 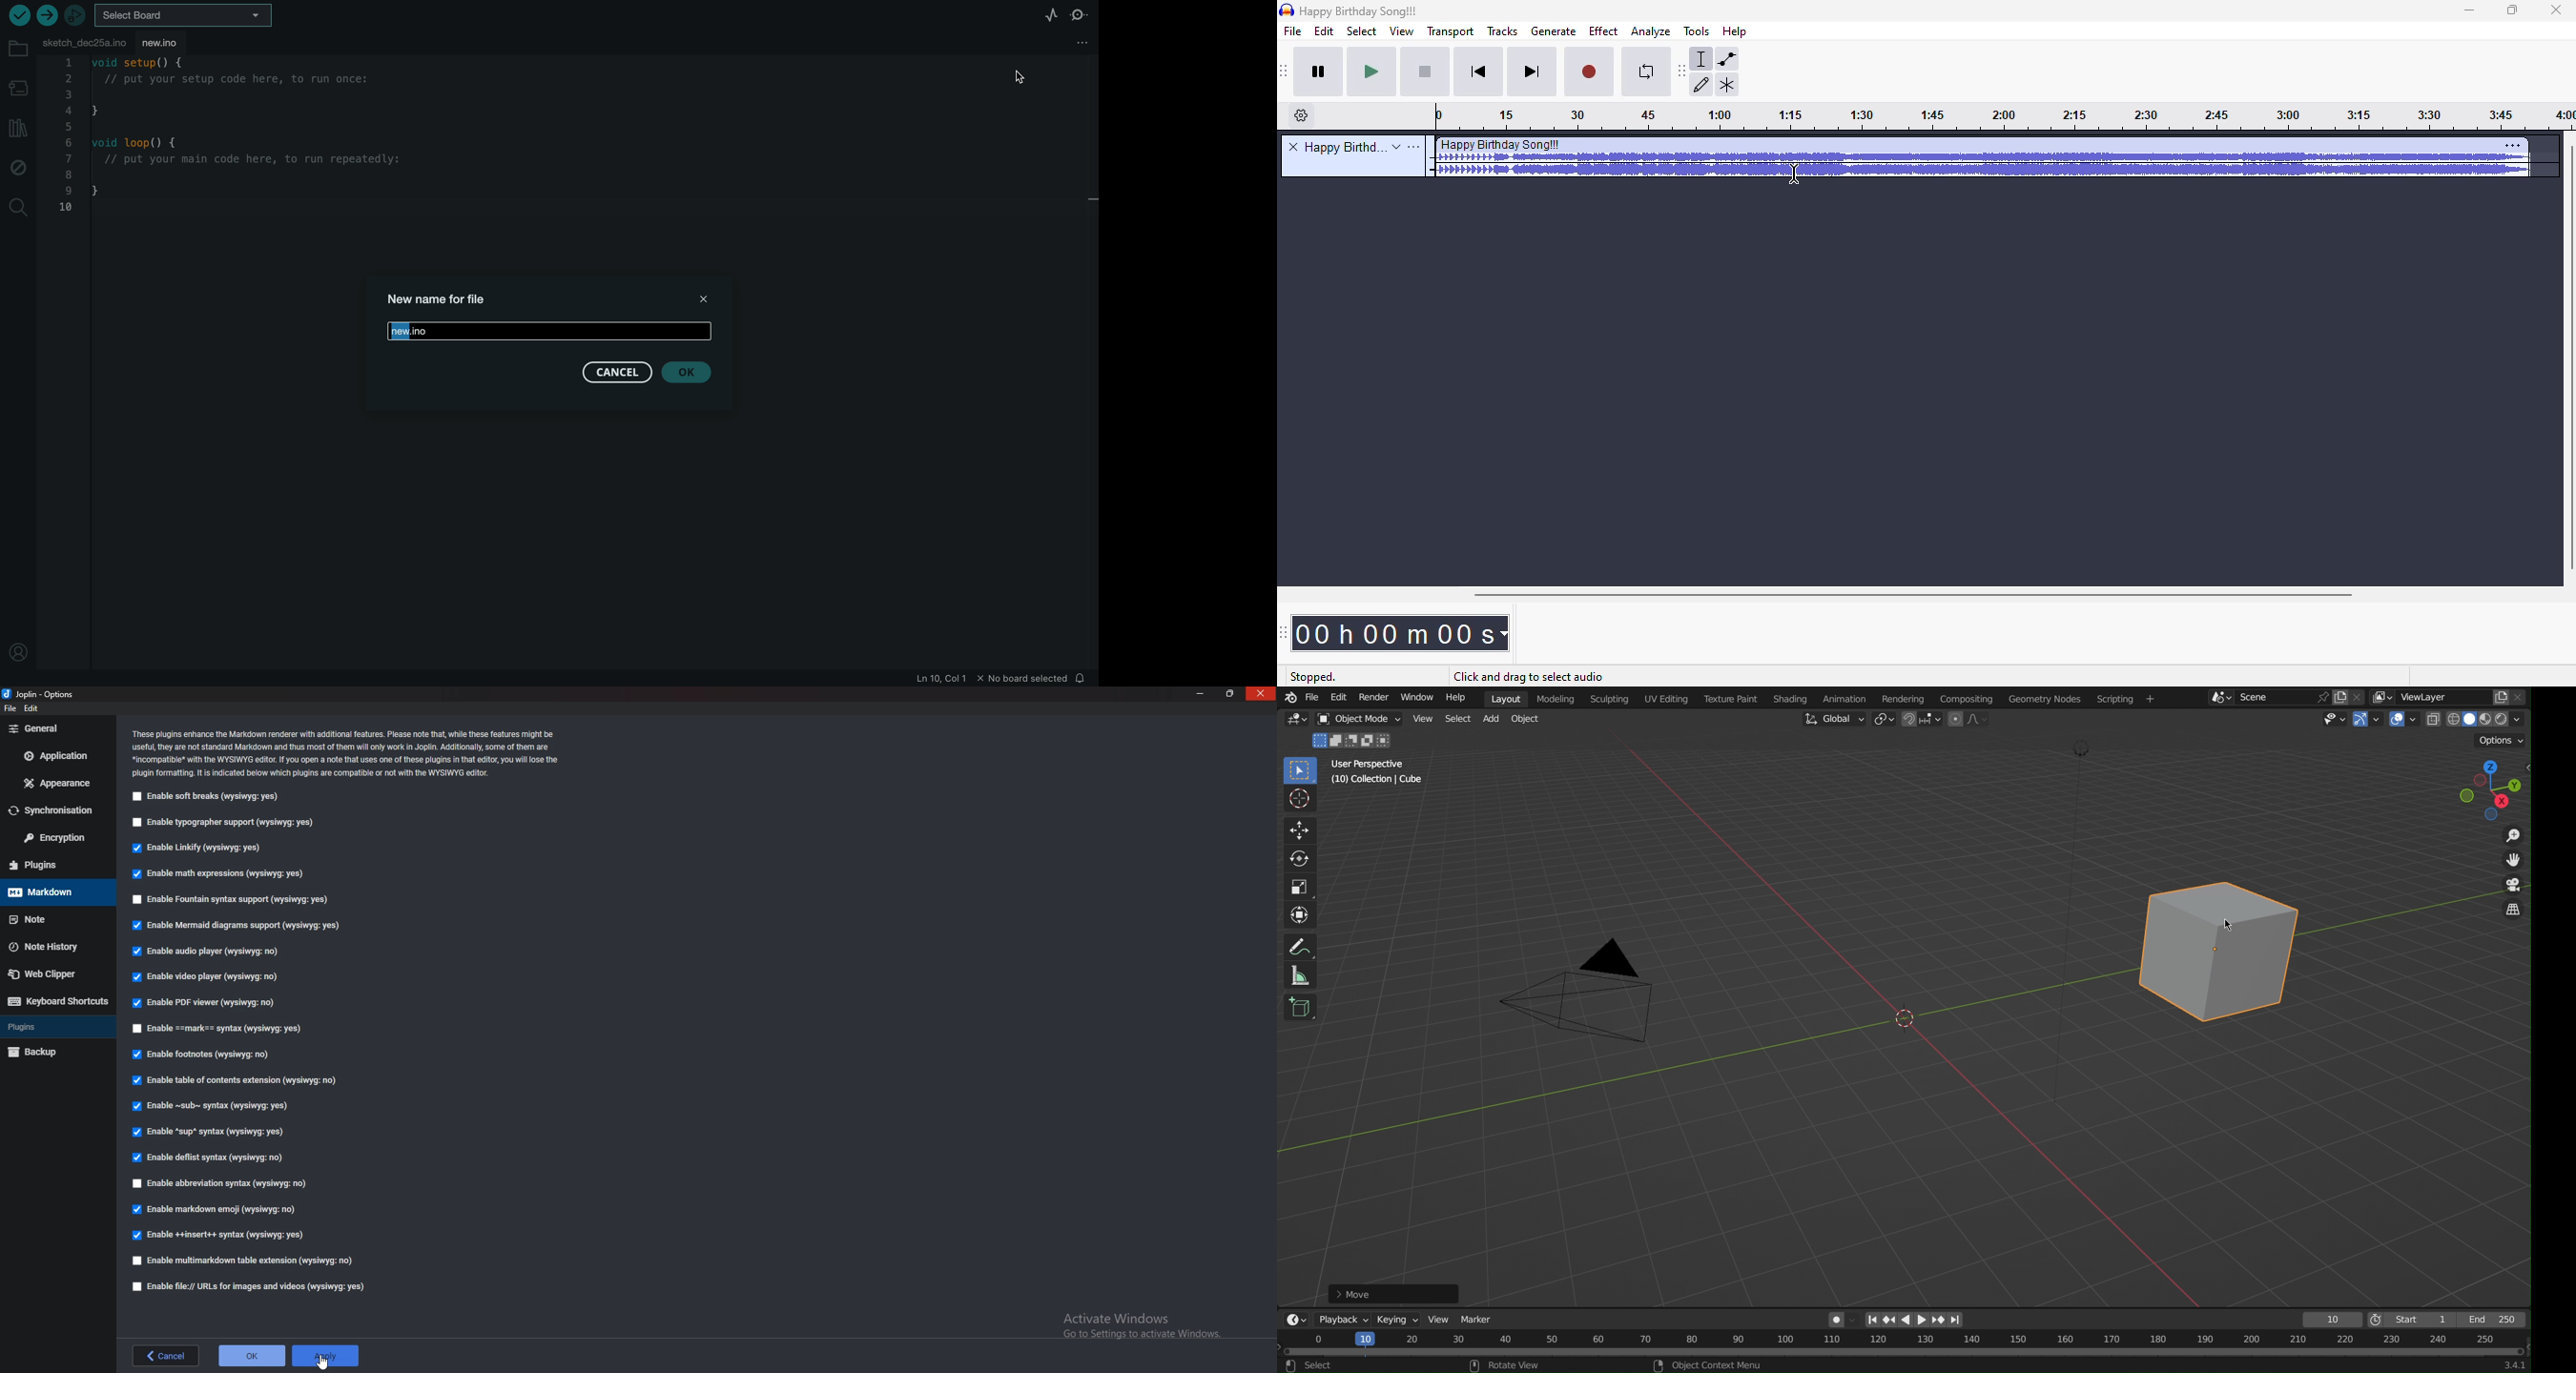 I want to click on Enable Markdown Emoji, so click(x=216, y=1211).